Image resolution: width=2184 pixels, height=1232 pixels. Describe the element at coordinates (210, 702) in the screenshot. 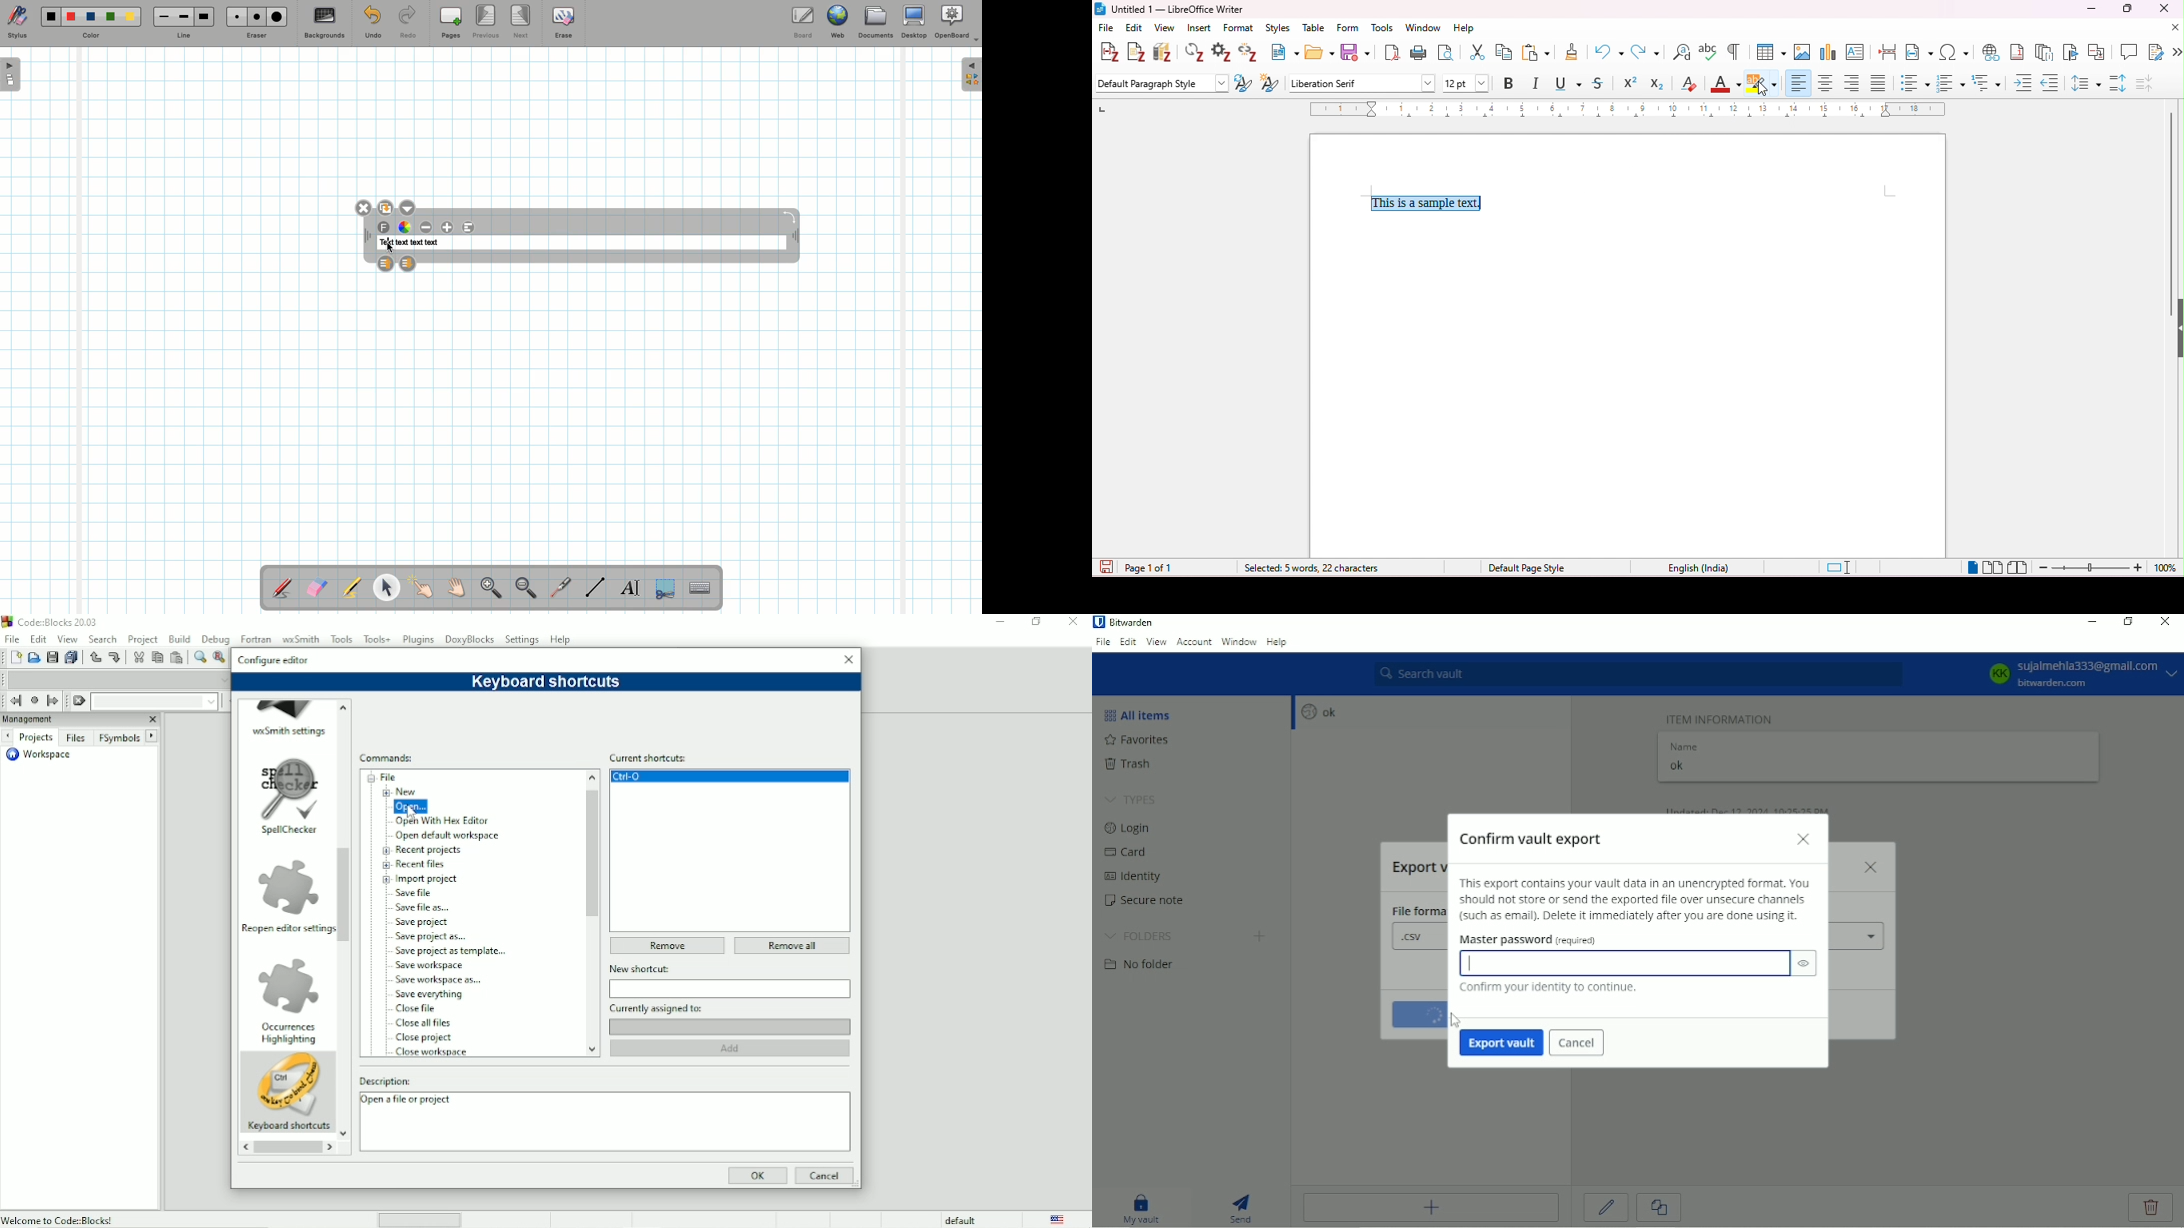

I see `Drop down` at that location.